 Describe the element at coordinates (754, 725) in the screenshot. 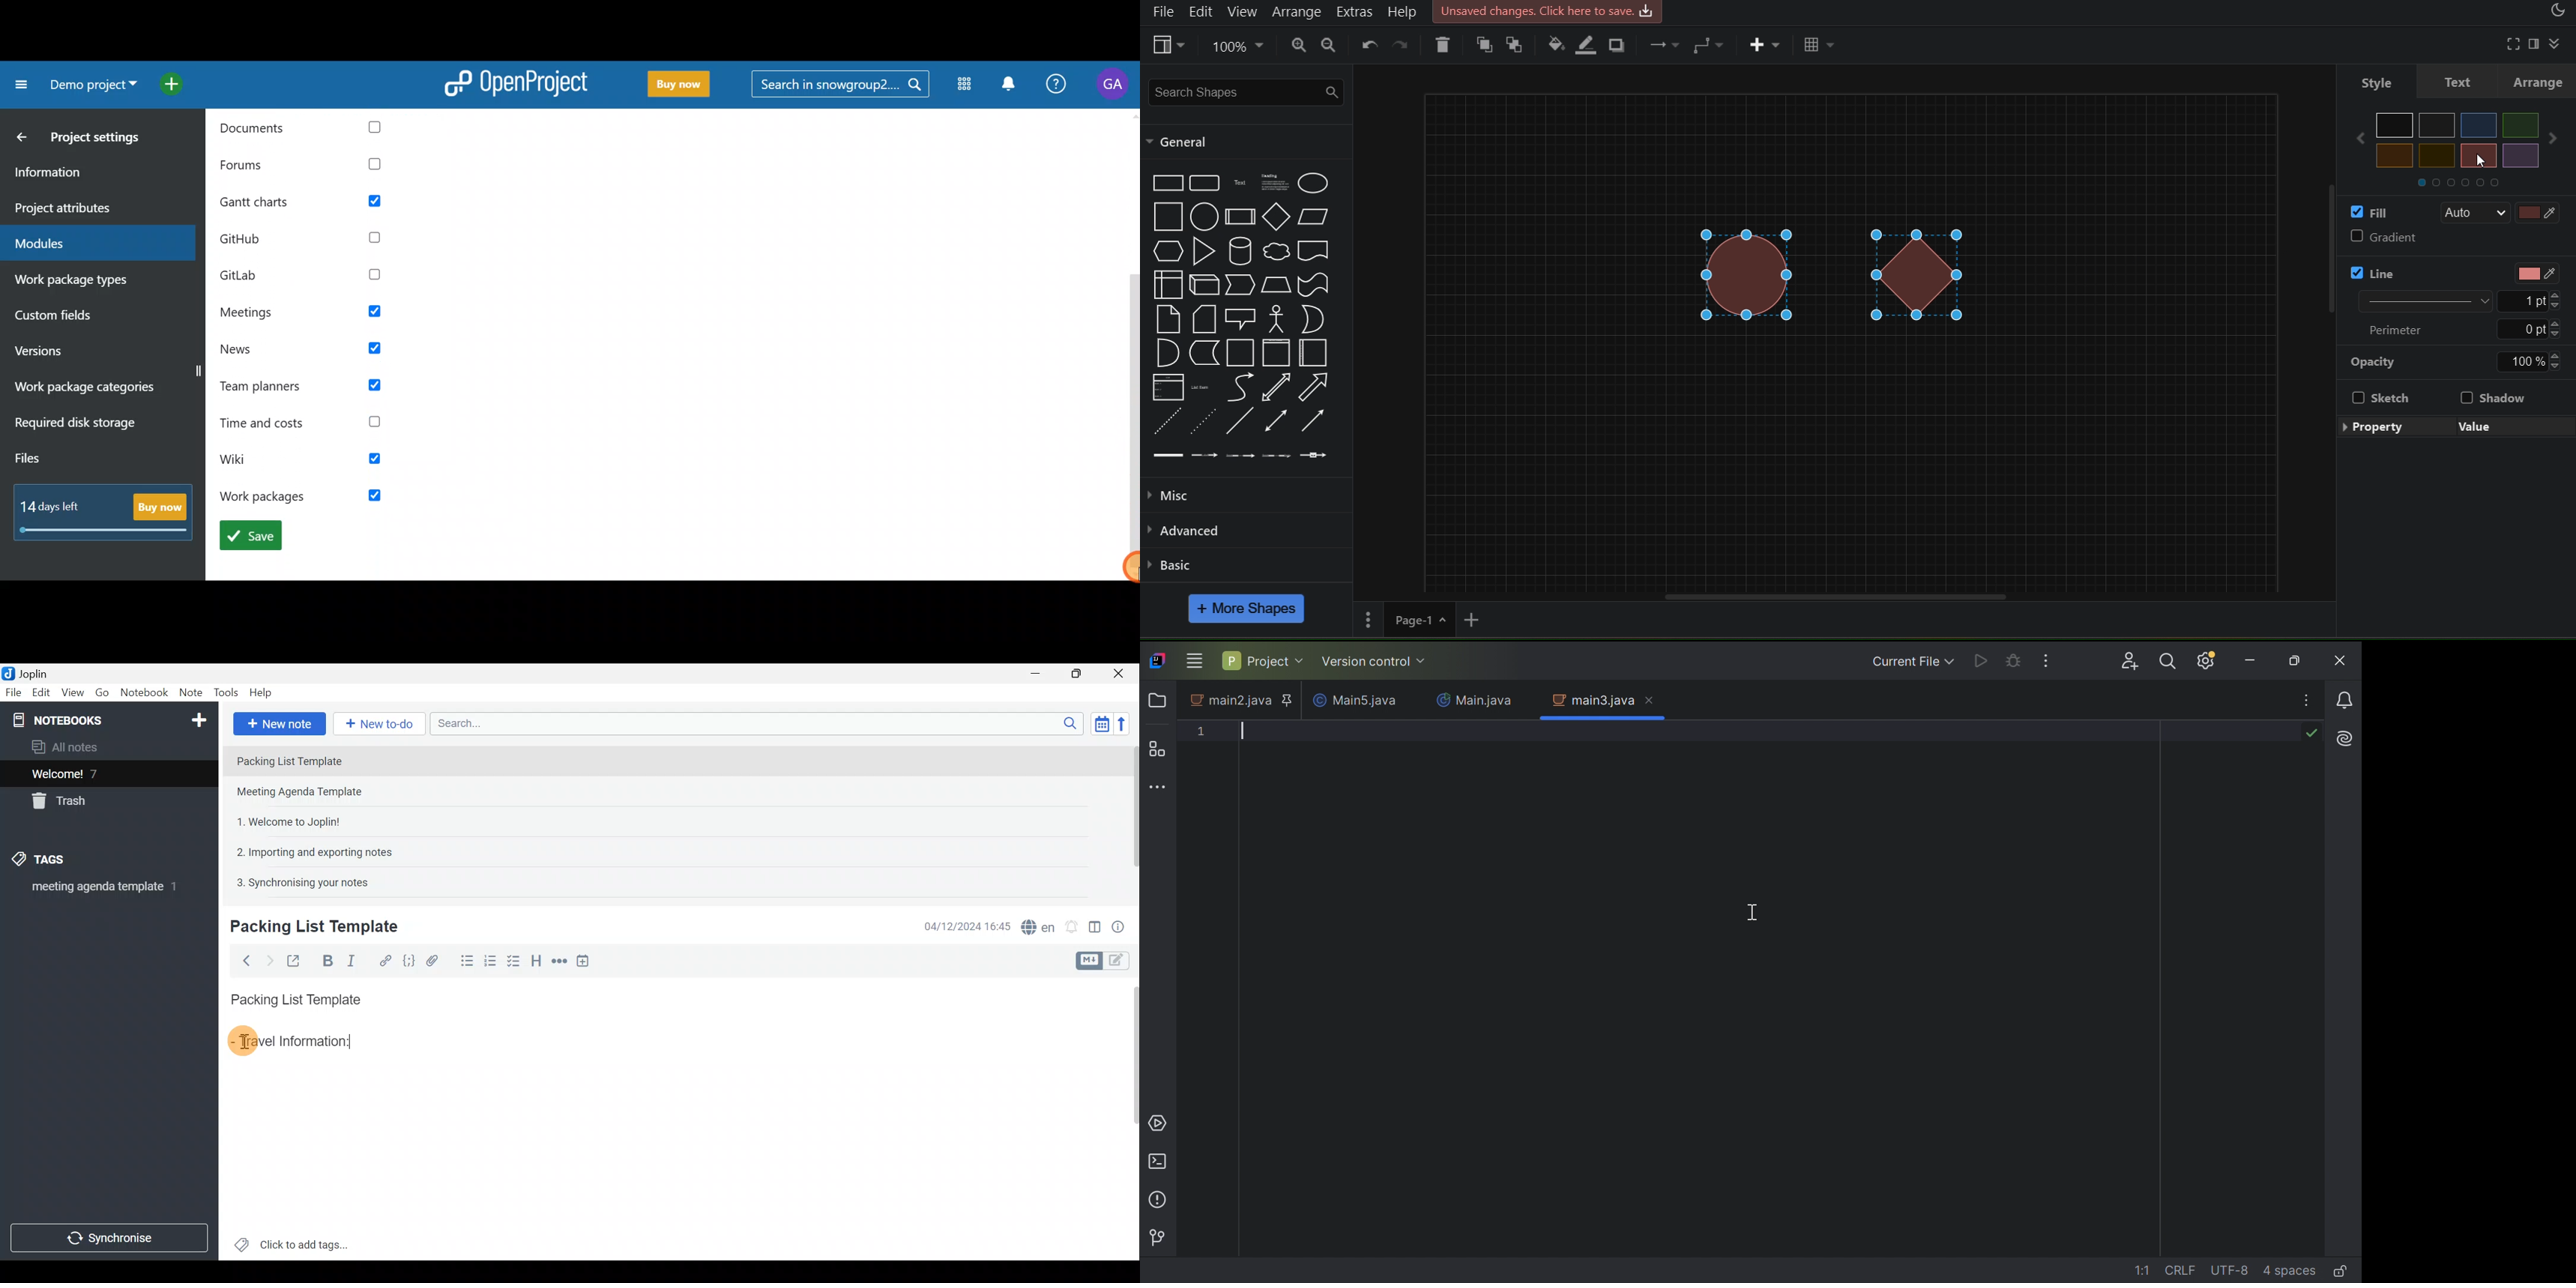

I see `Search bar` at that location.